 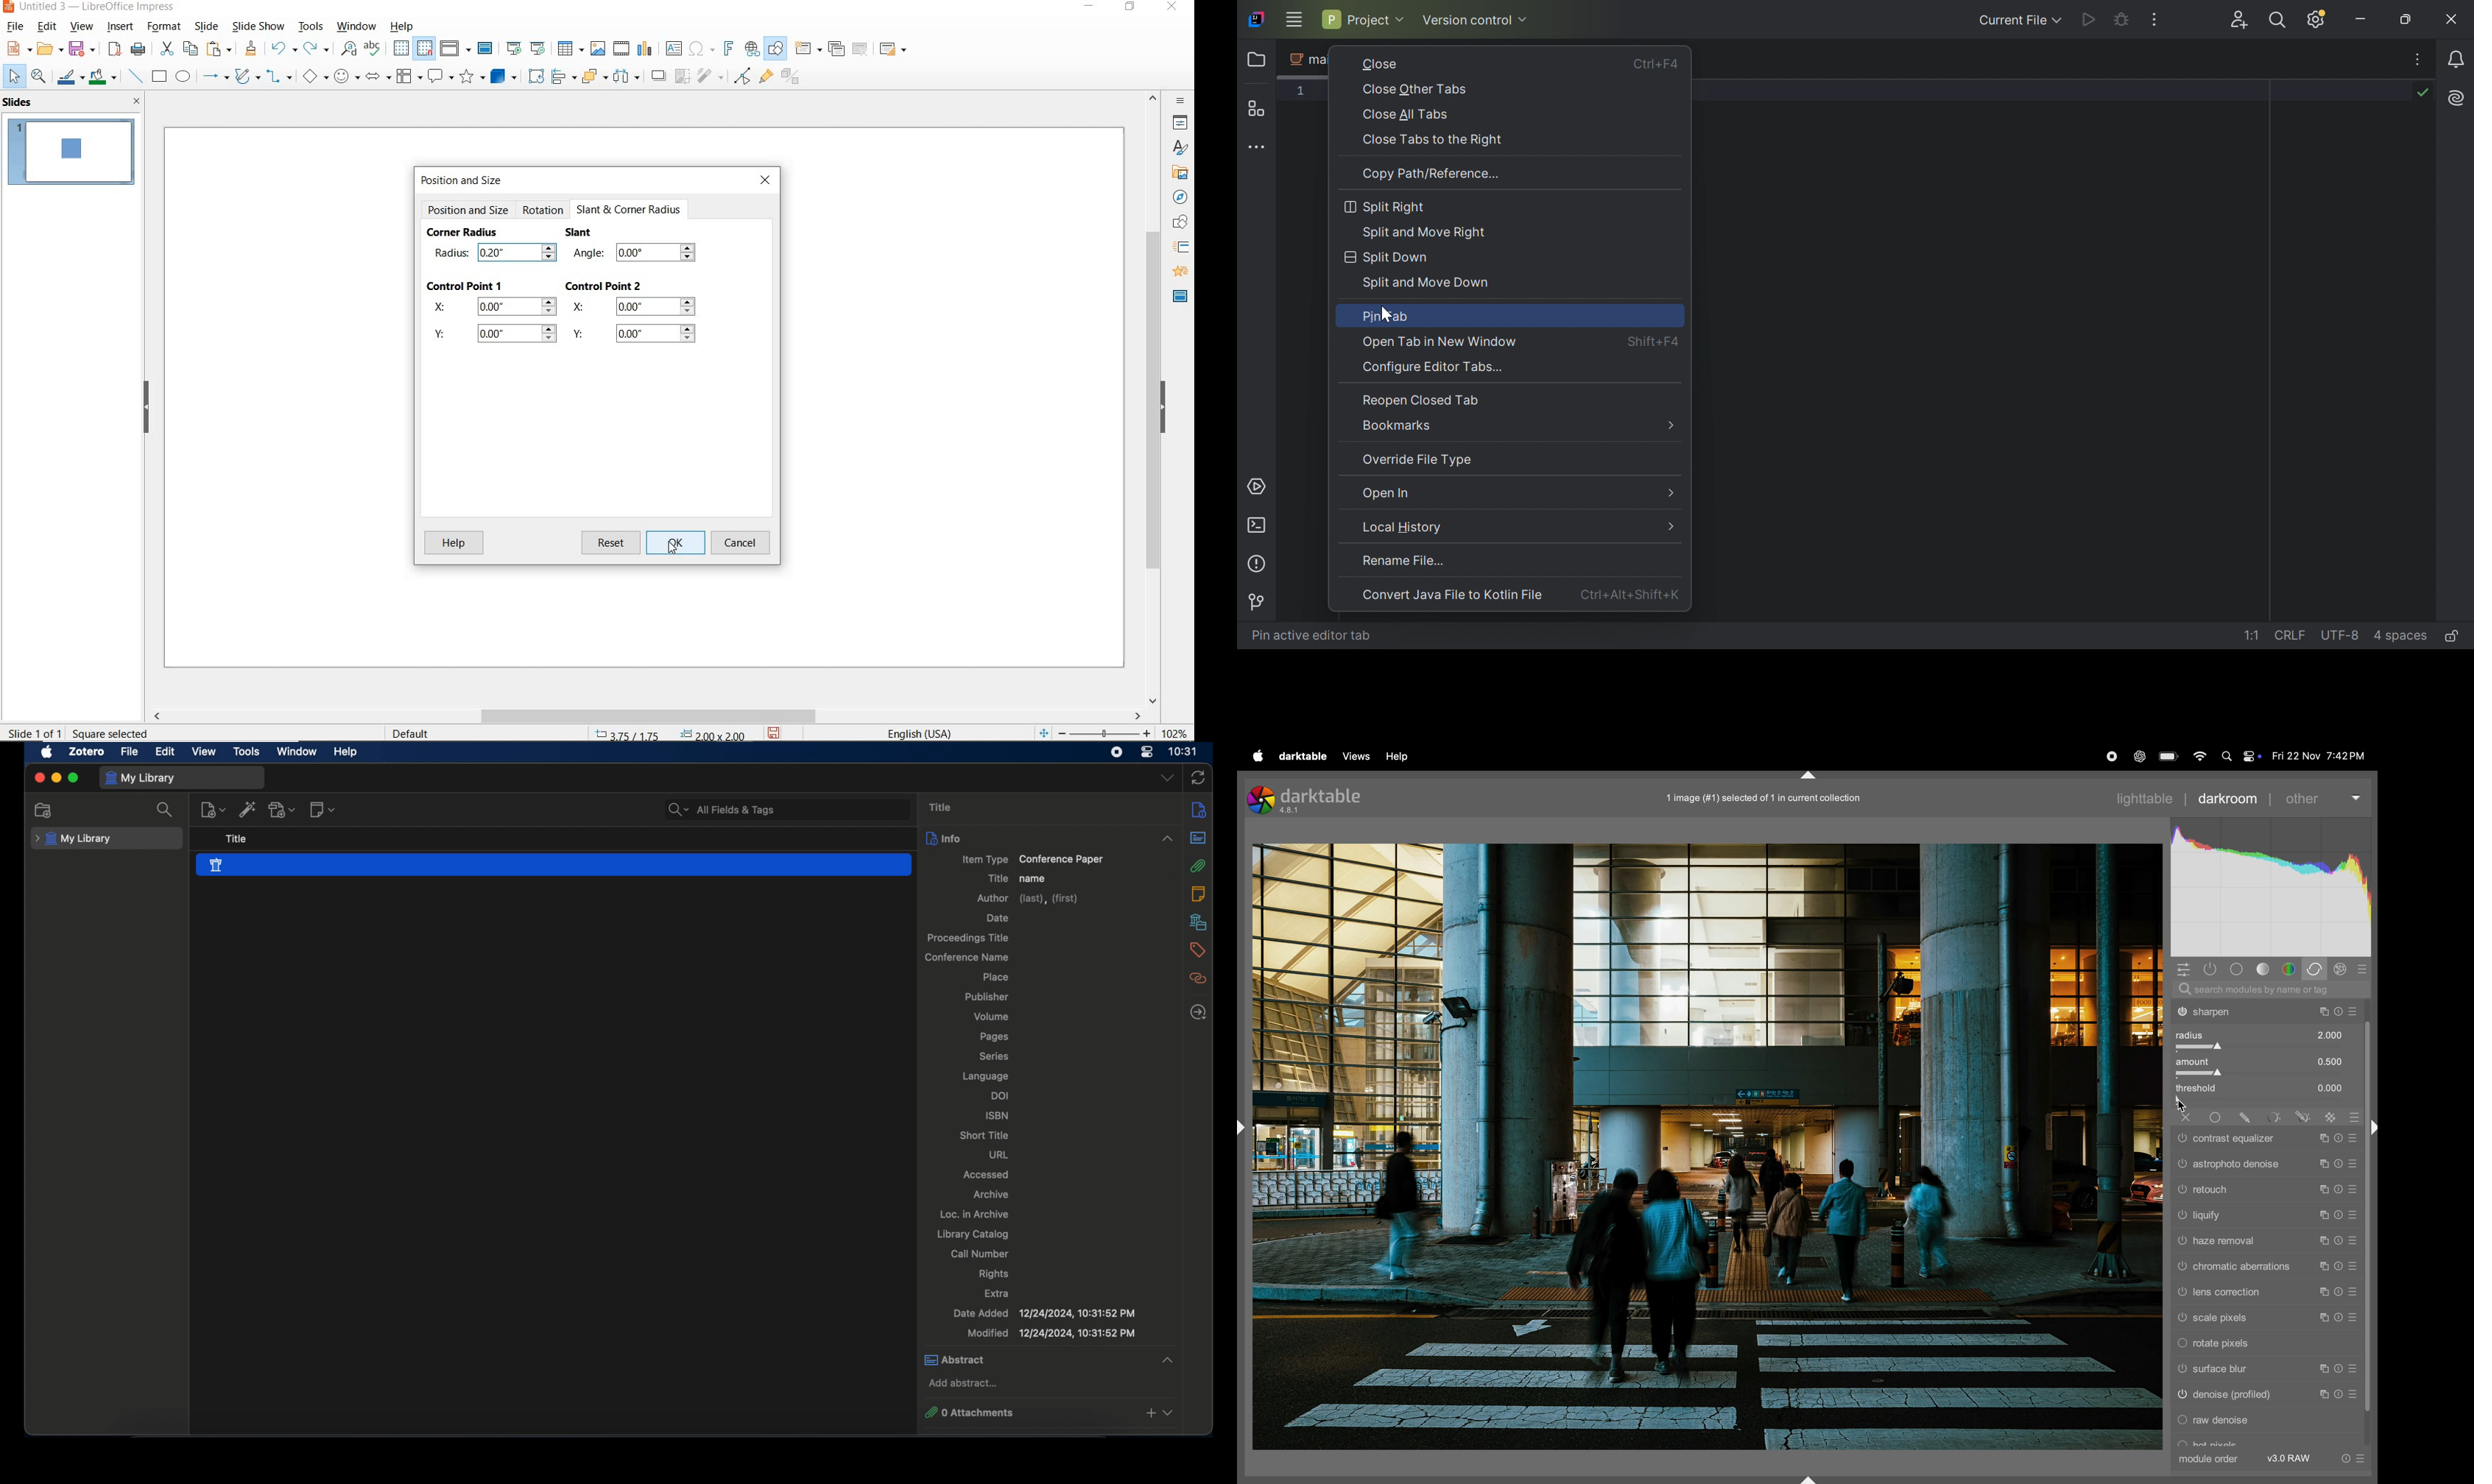 What do you see at coordinates (345, 752) in the screenshot?
I see `help` at bounding box center [345, 752].